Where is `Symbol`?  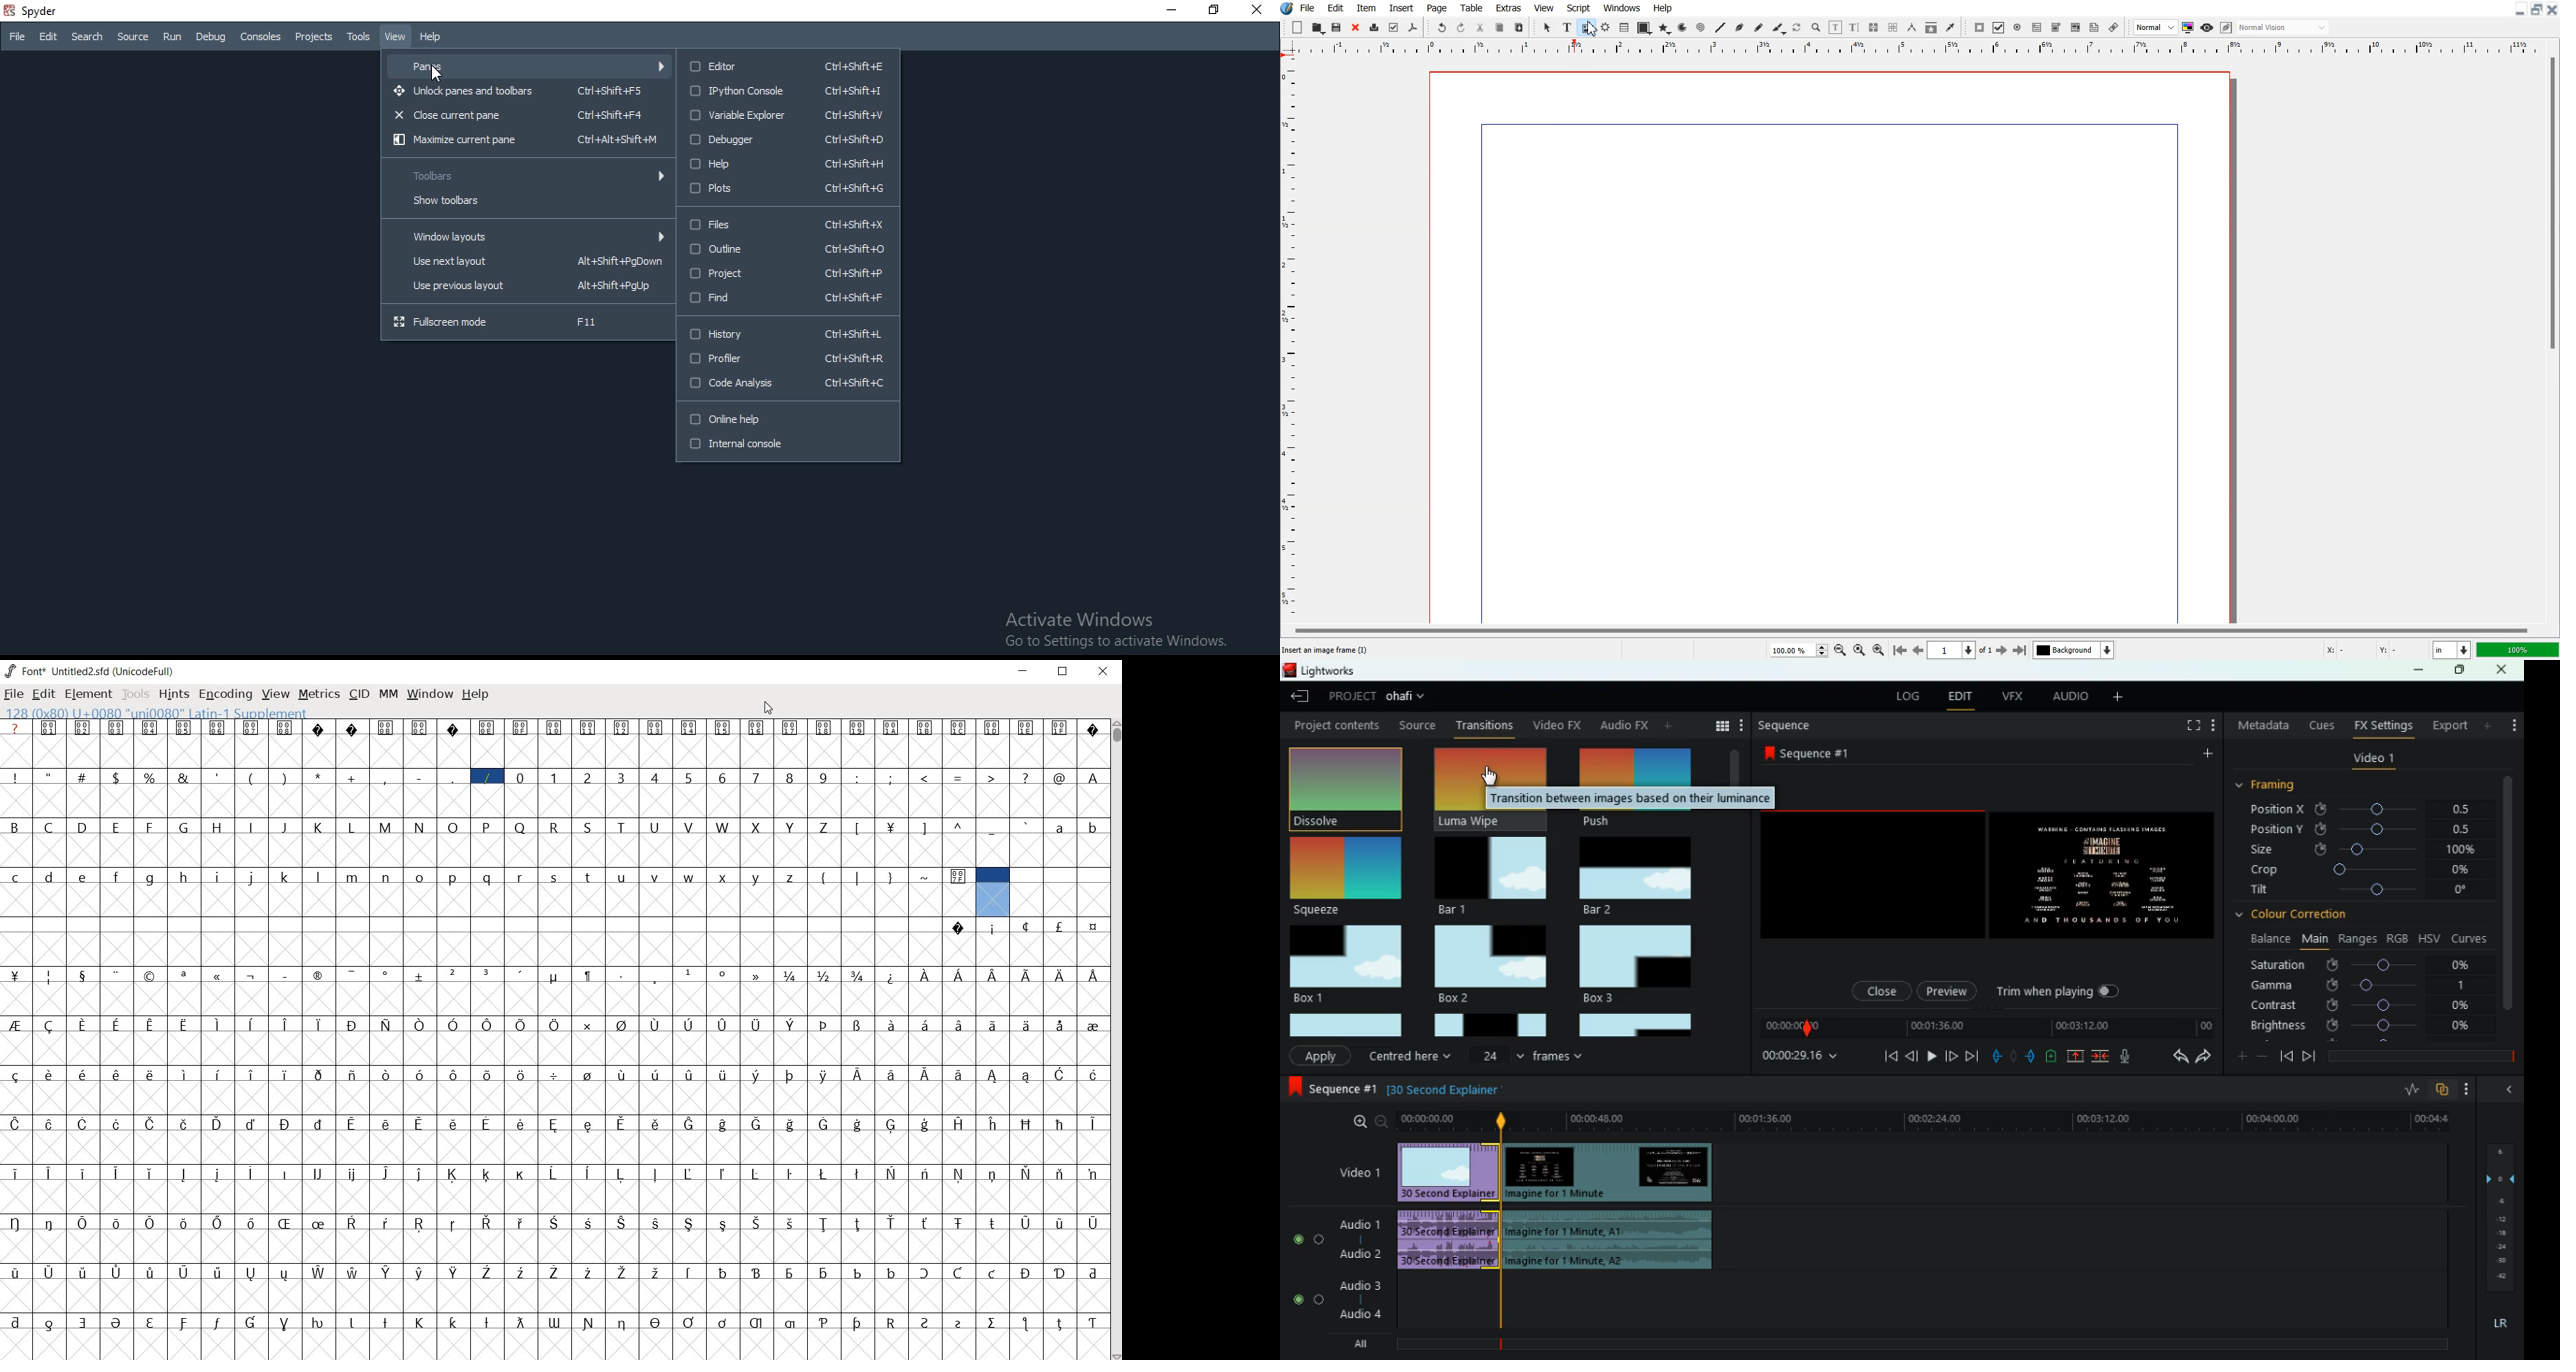 Symbol is located at coordinates (220, 1321).